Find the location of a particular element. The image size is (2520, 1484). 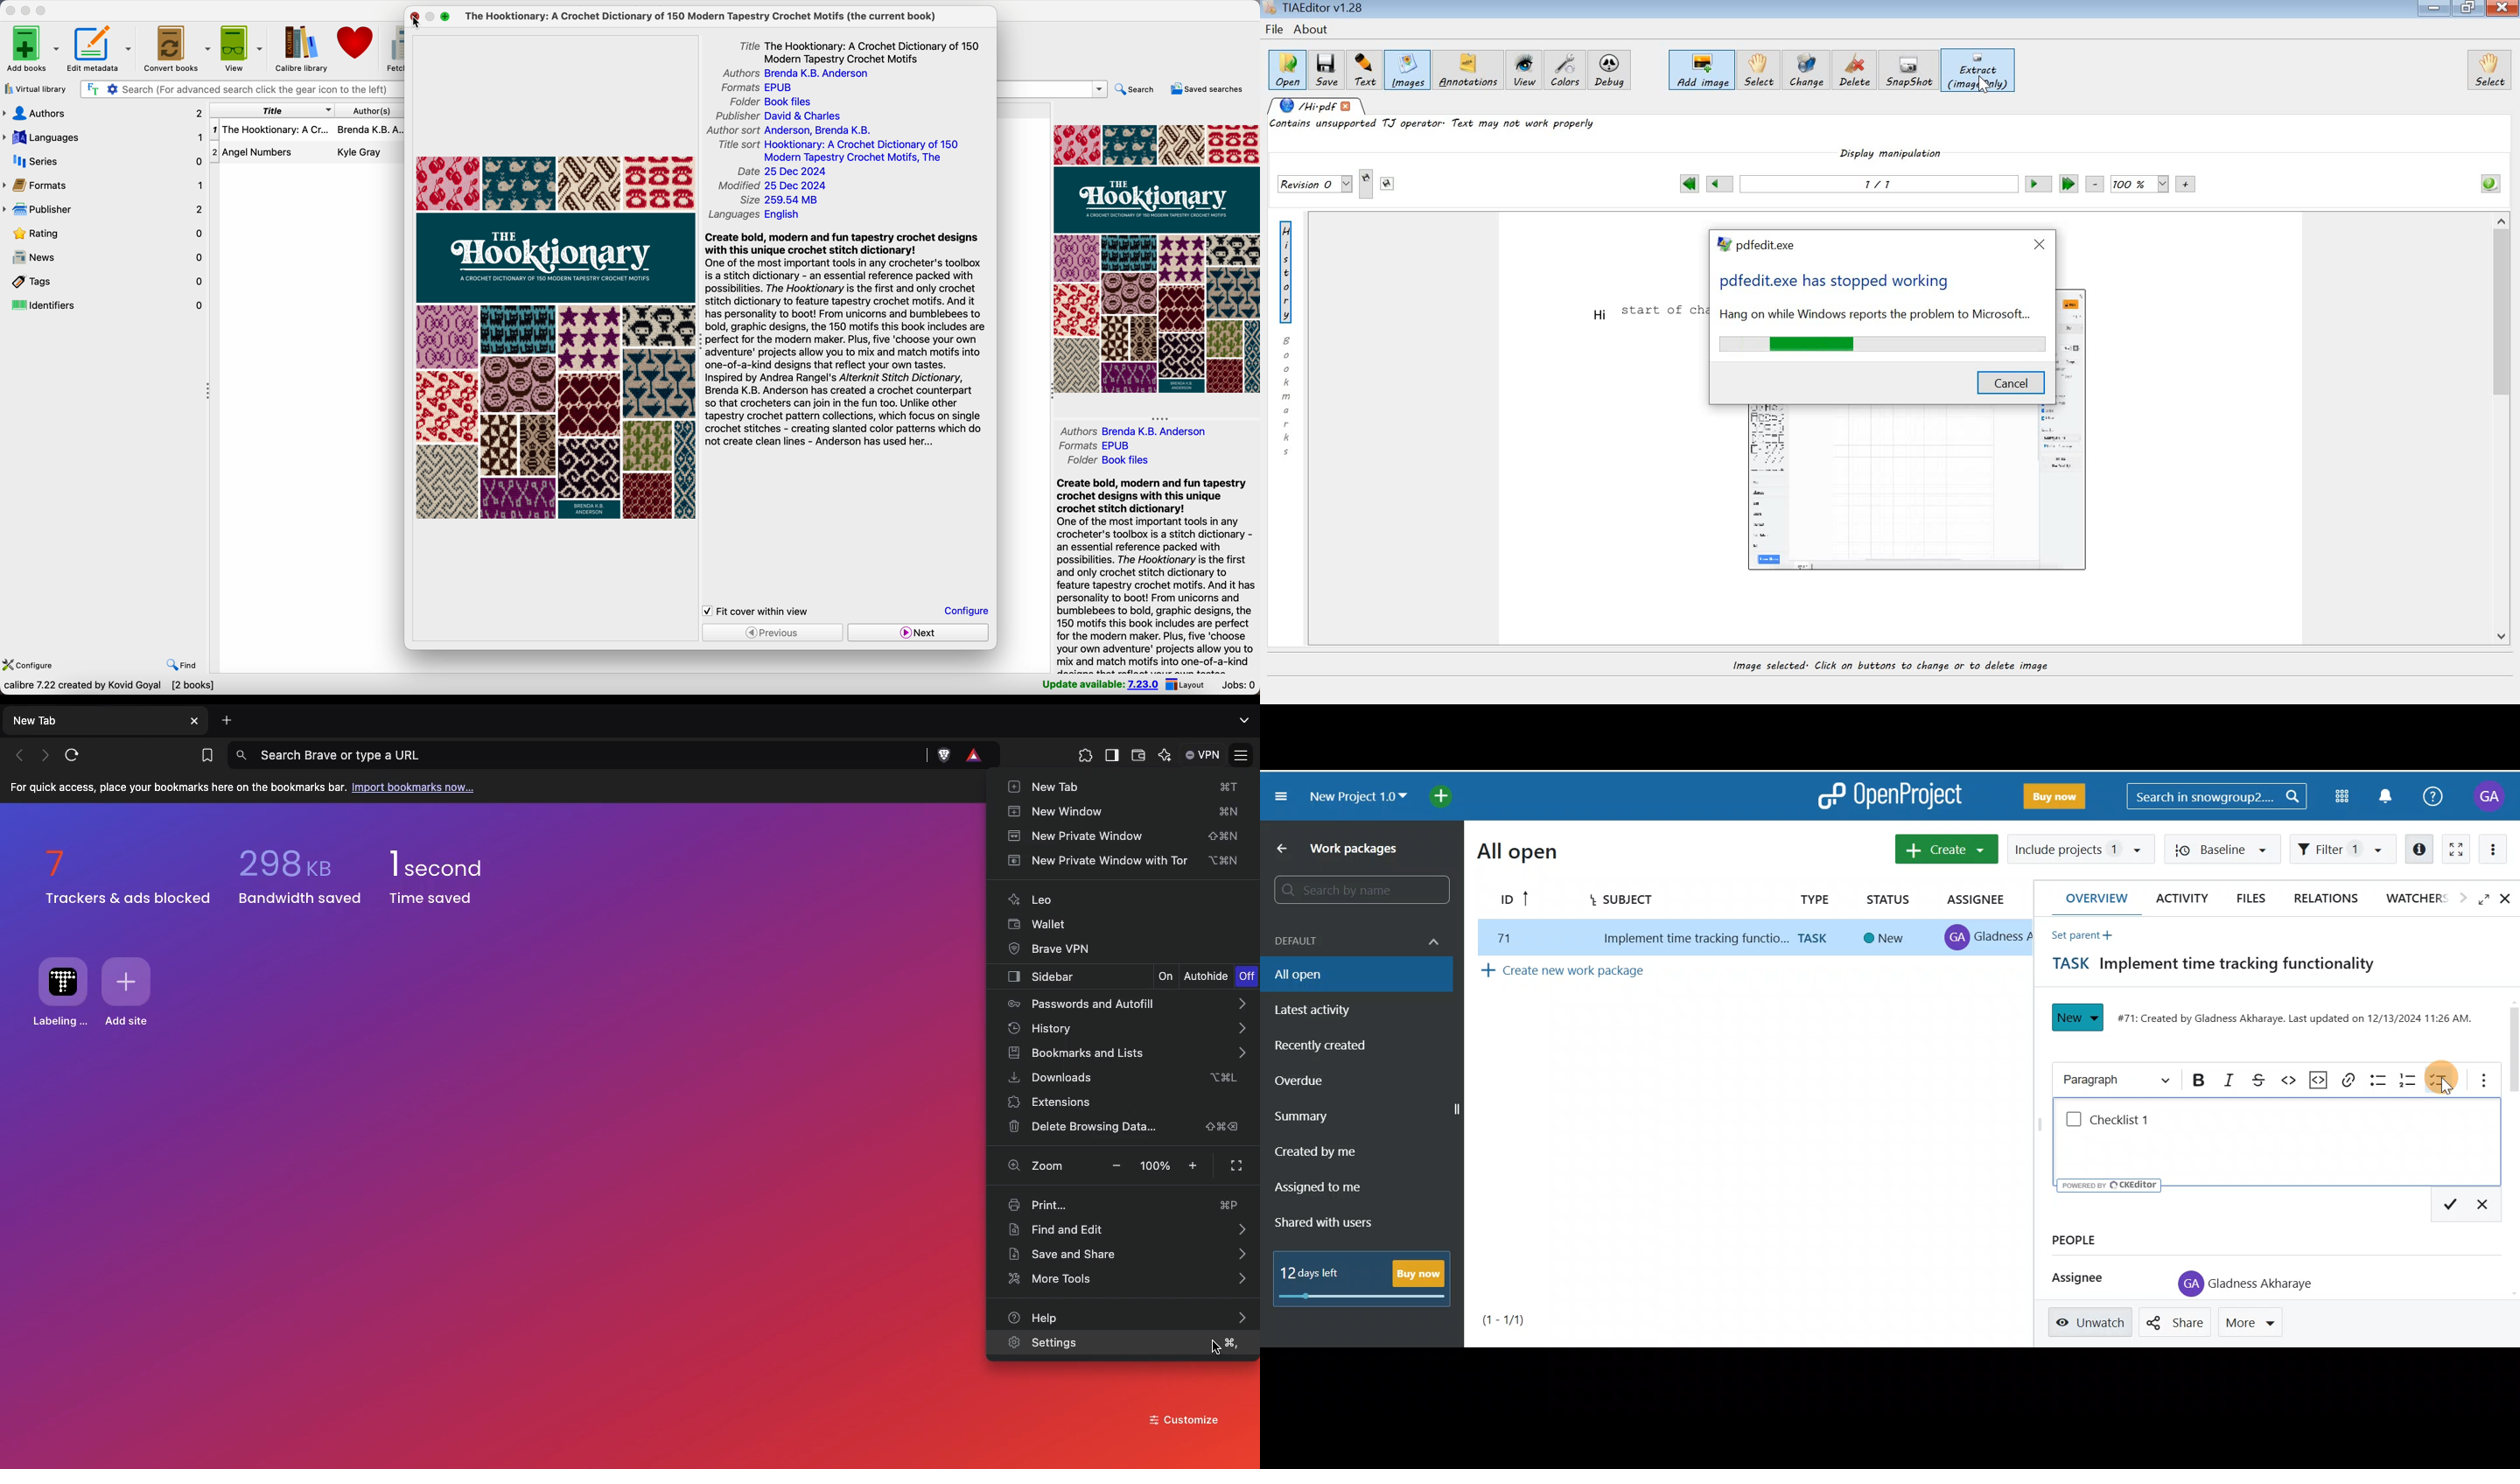

book cover preview is located at coordinates (556, 338).